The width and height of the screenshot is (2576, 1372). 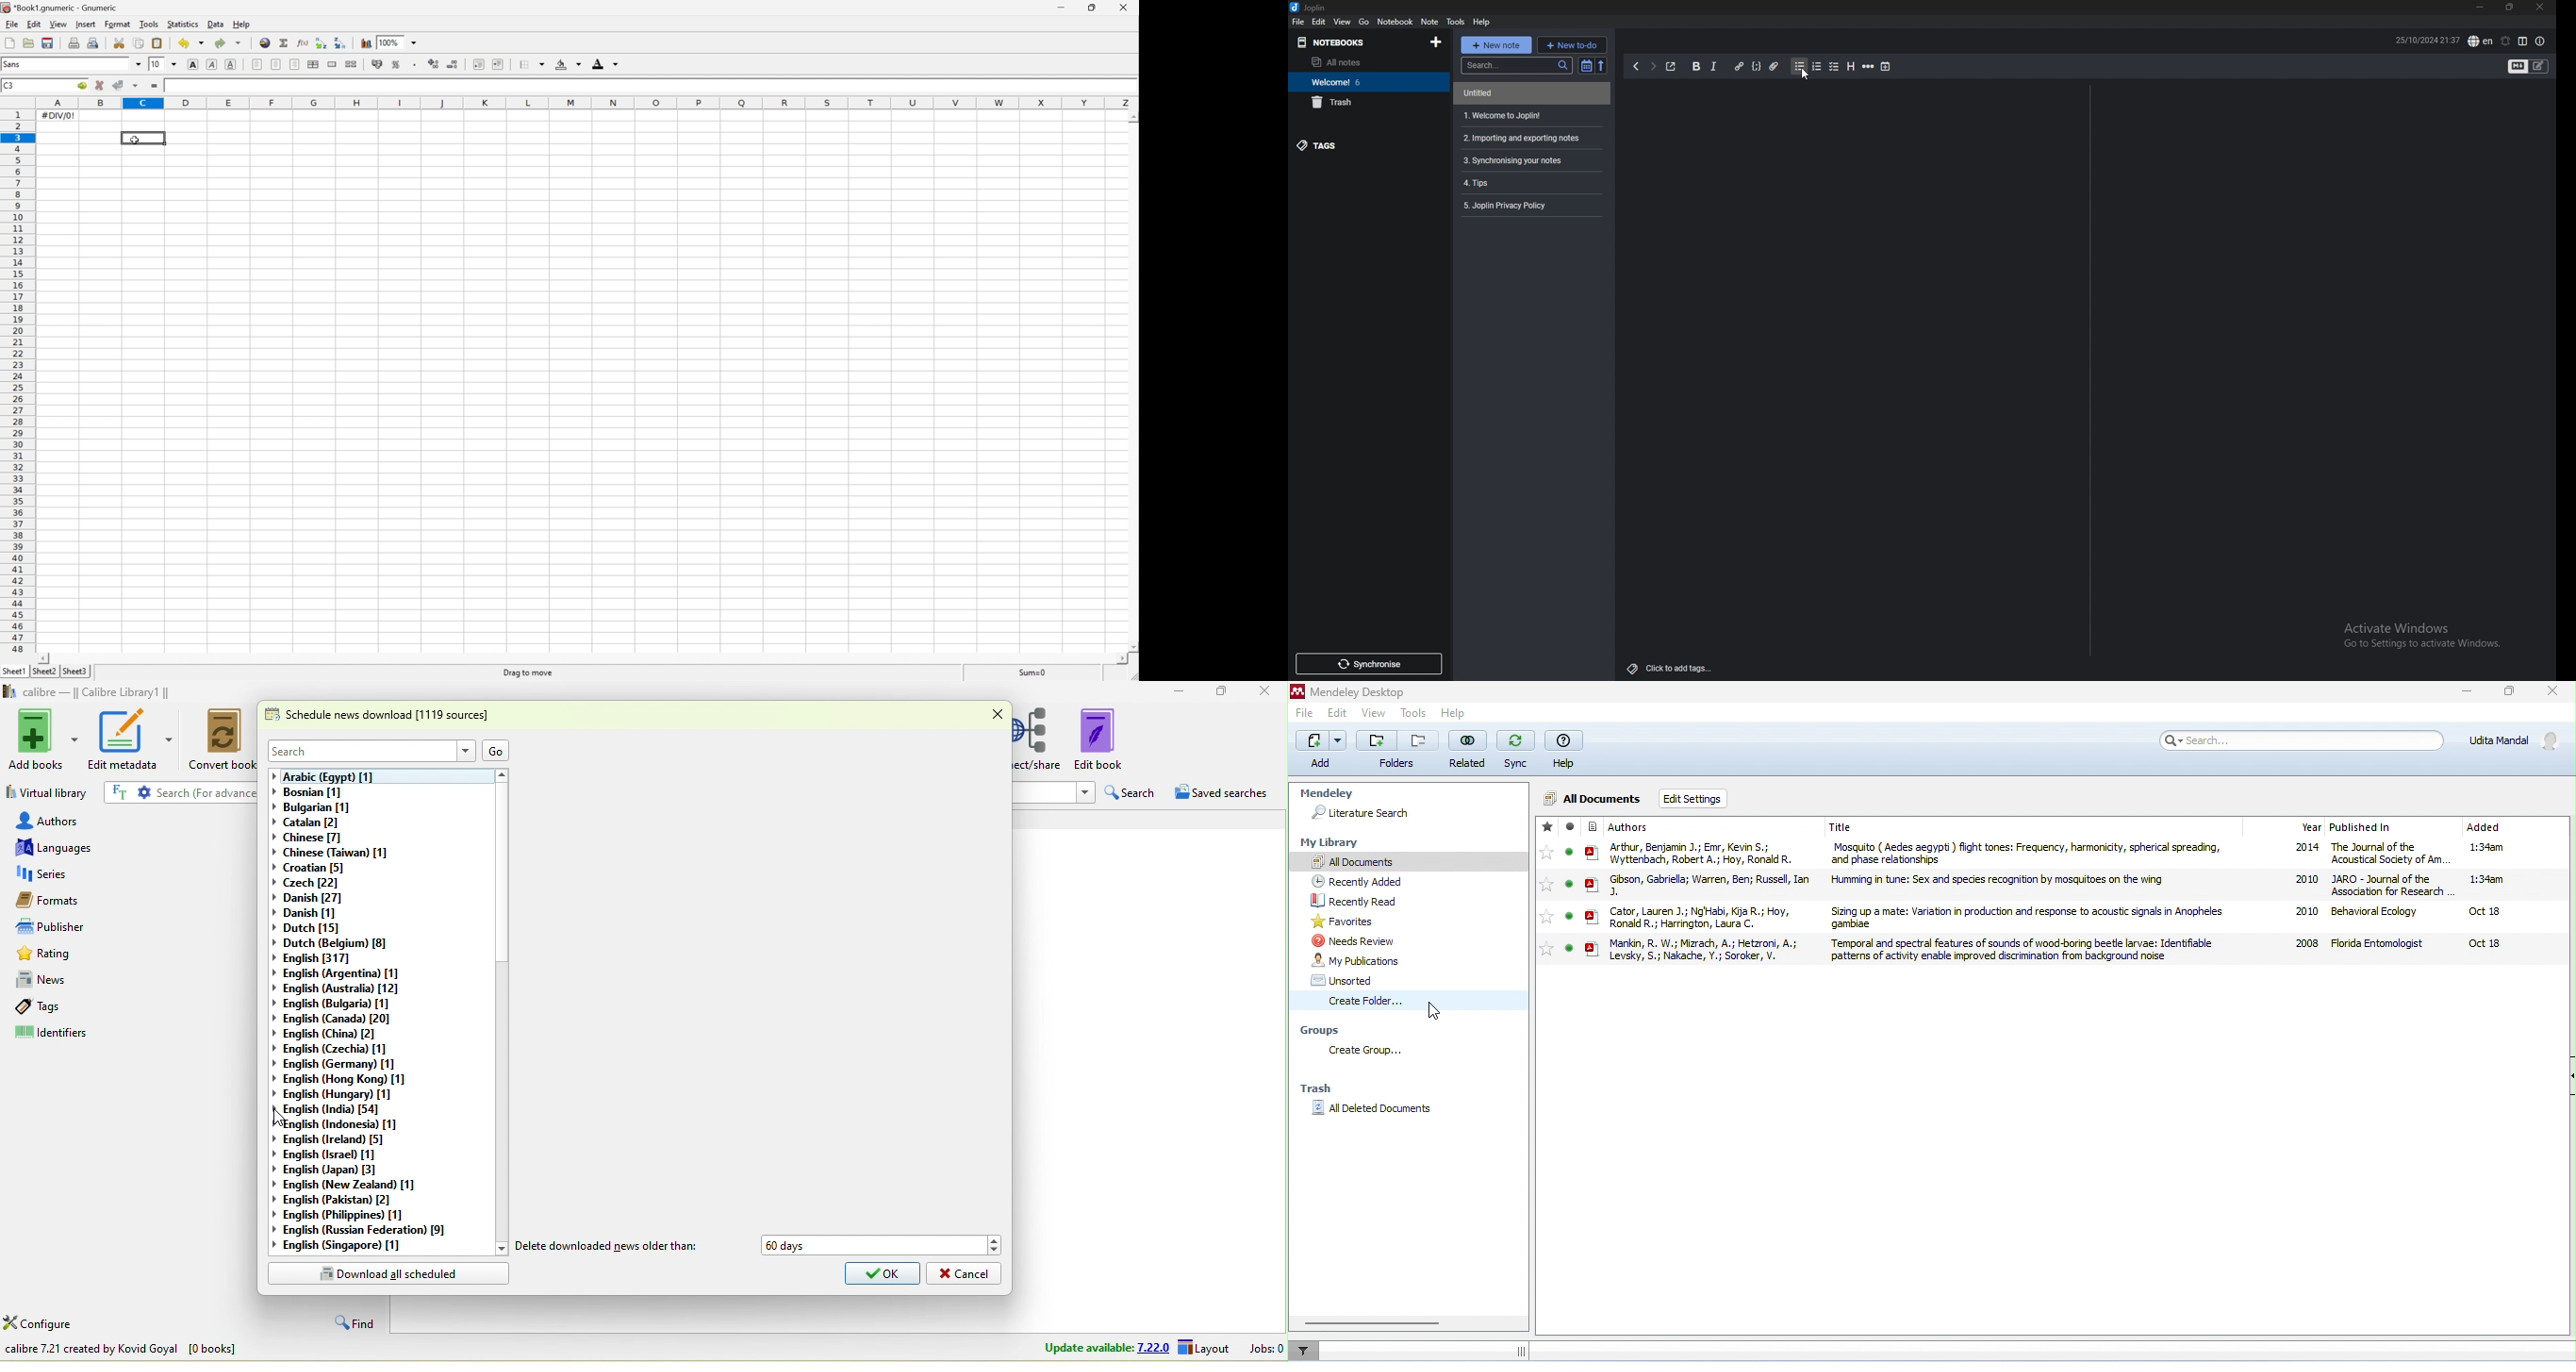 I want to click on pdf icon, so click(x=1593, y=885).